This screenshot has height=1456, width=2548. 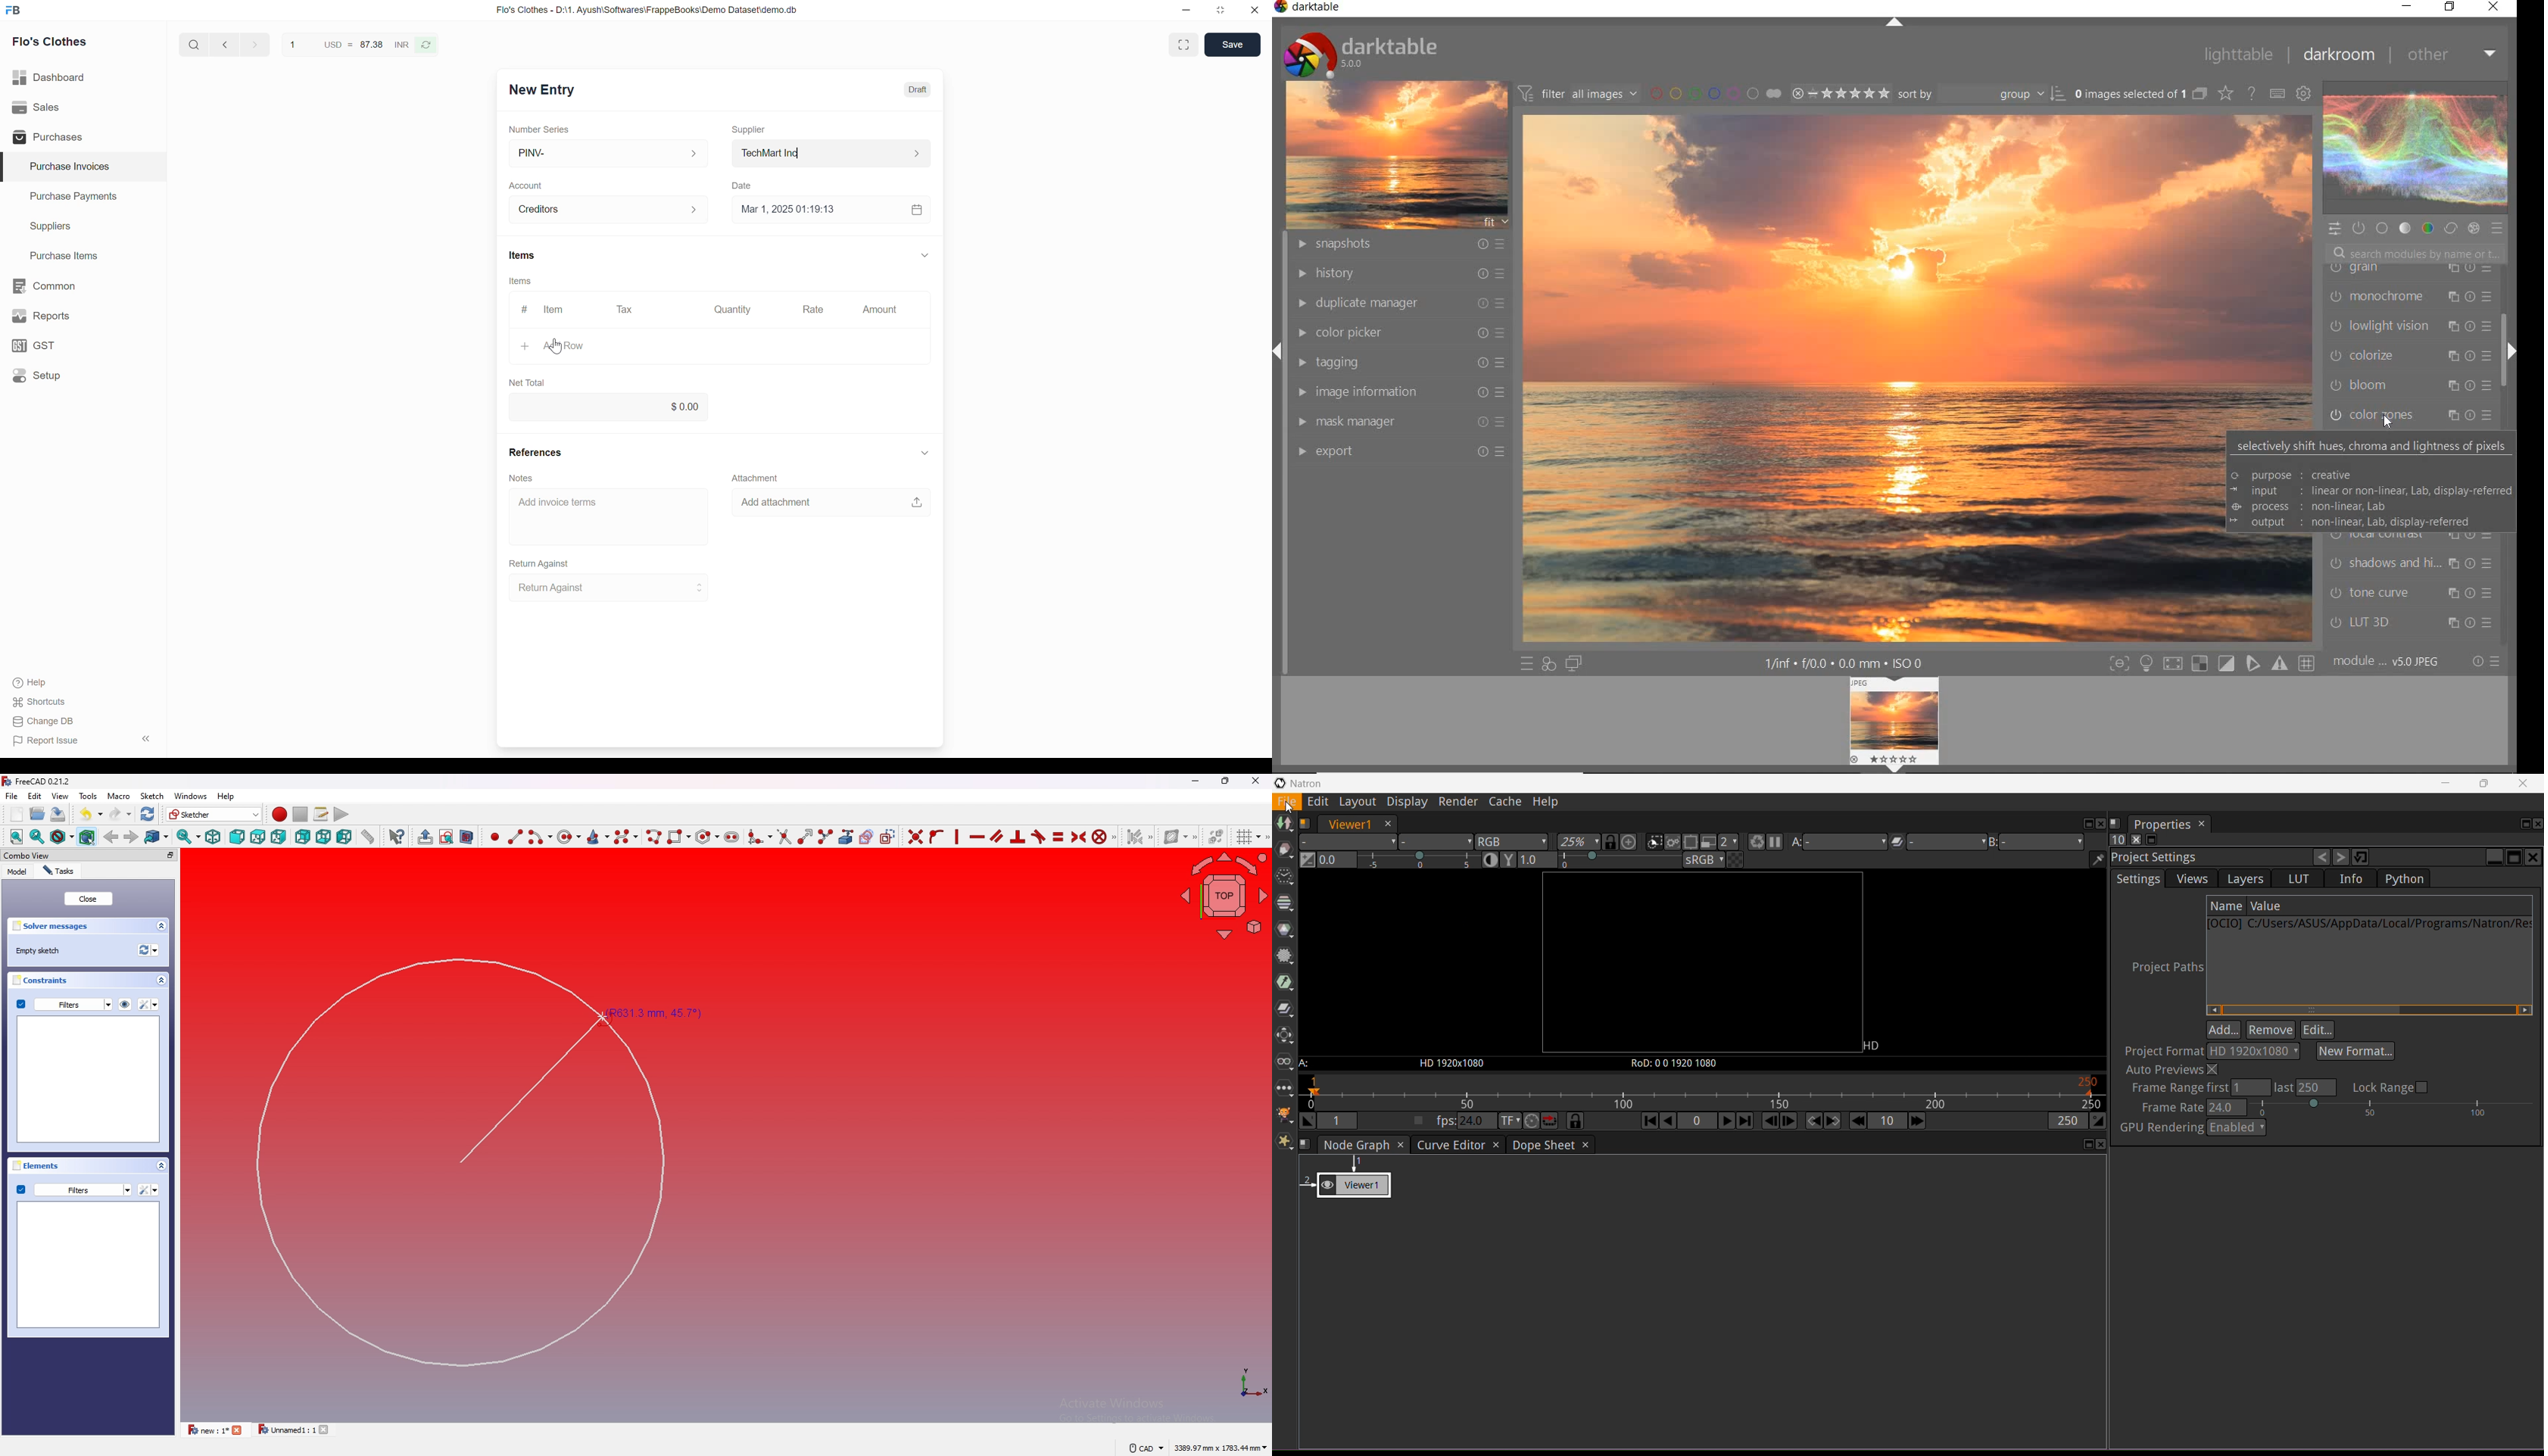 What do you see at coordinates (537, 452) in the screenshot?
I see `References` at bounding box center [537, 452].